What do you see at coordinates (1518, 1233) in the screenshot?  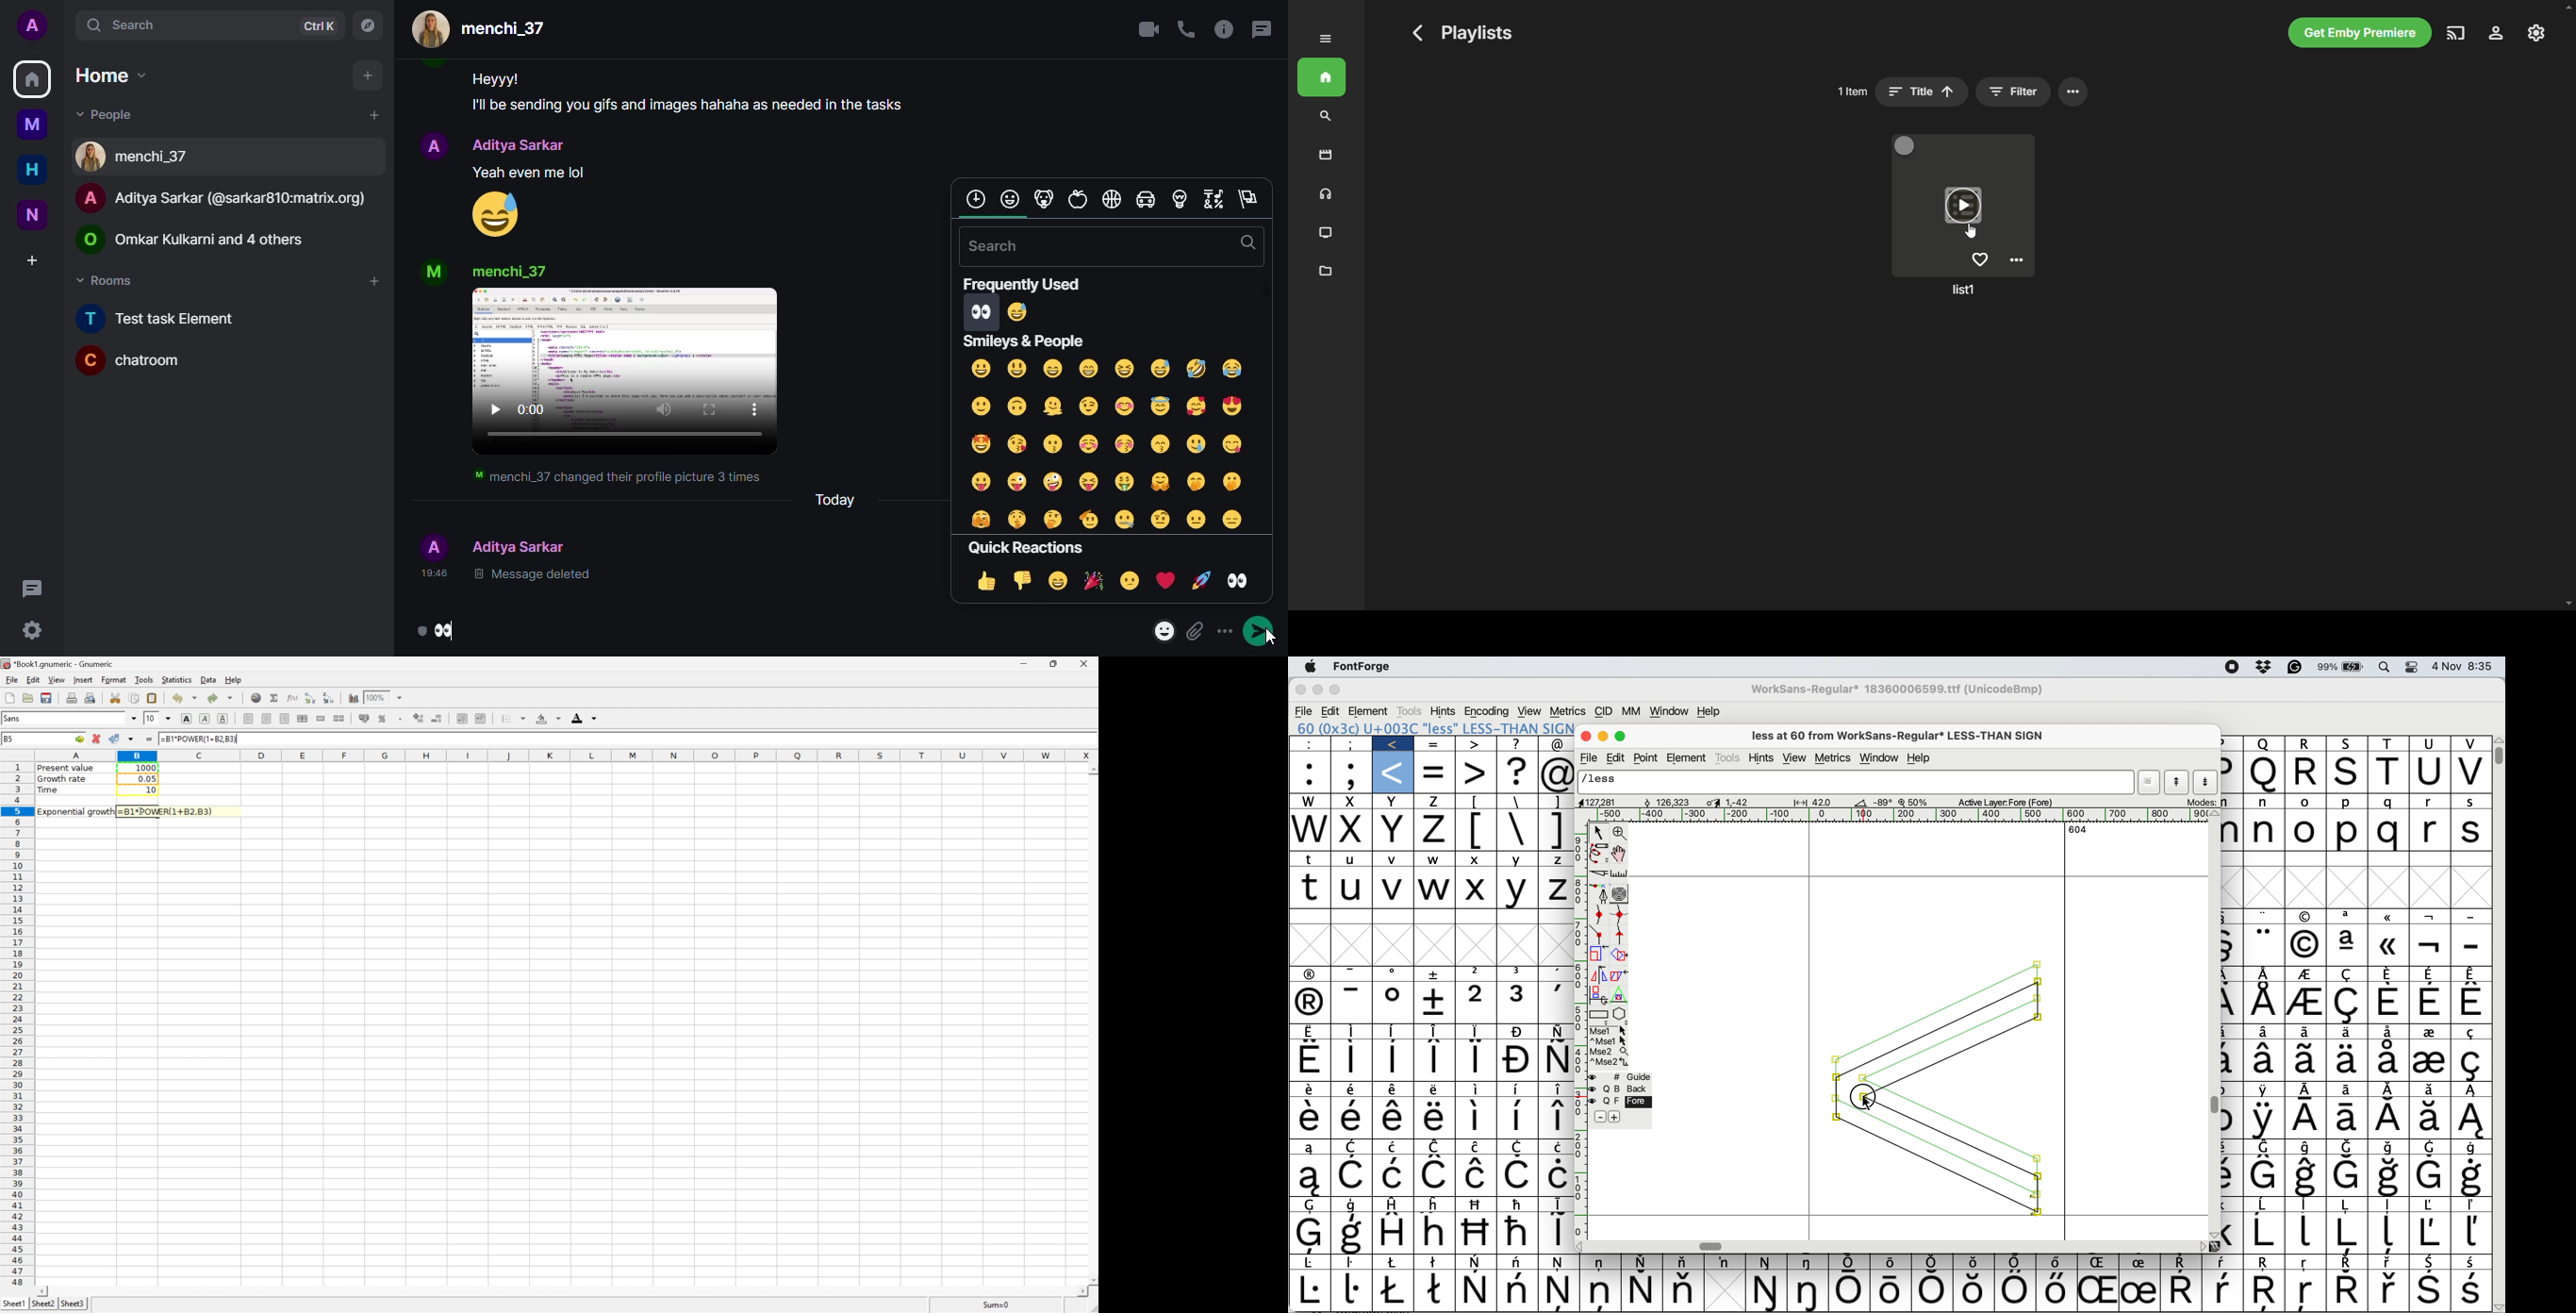 I see `Symbol` at bounding box center [1518, 1233].